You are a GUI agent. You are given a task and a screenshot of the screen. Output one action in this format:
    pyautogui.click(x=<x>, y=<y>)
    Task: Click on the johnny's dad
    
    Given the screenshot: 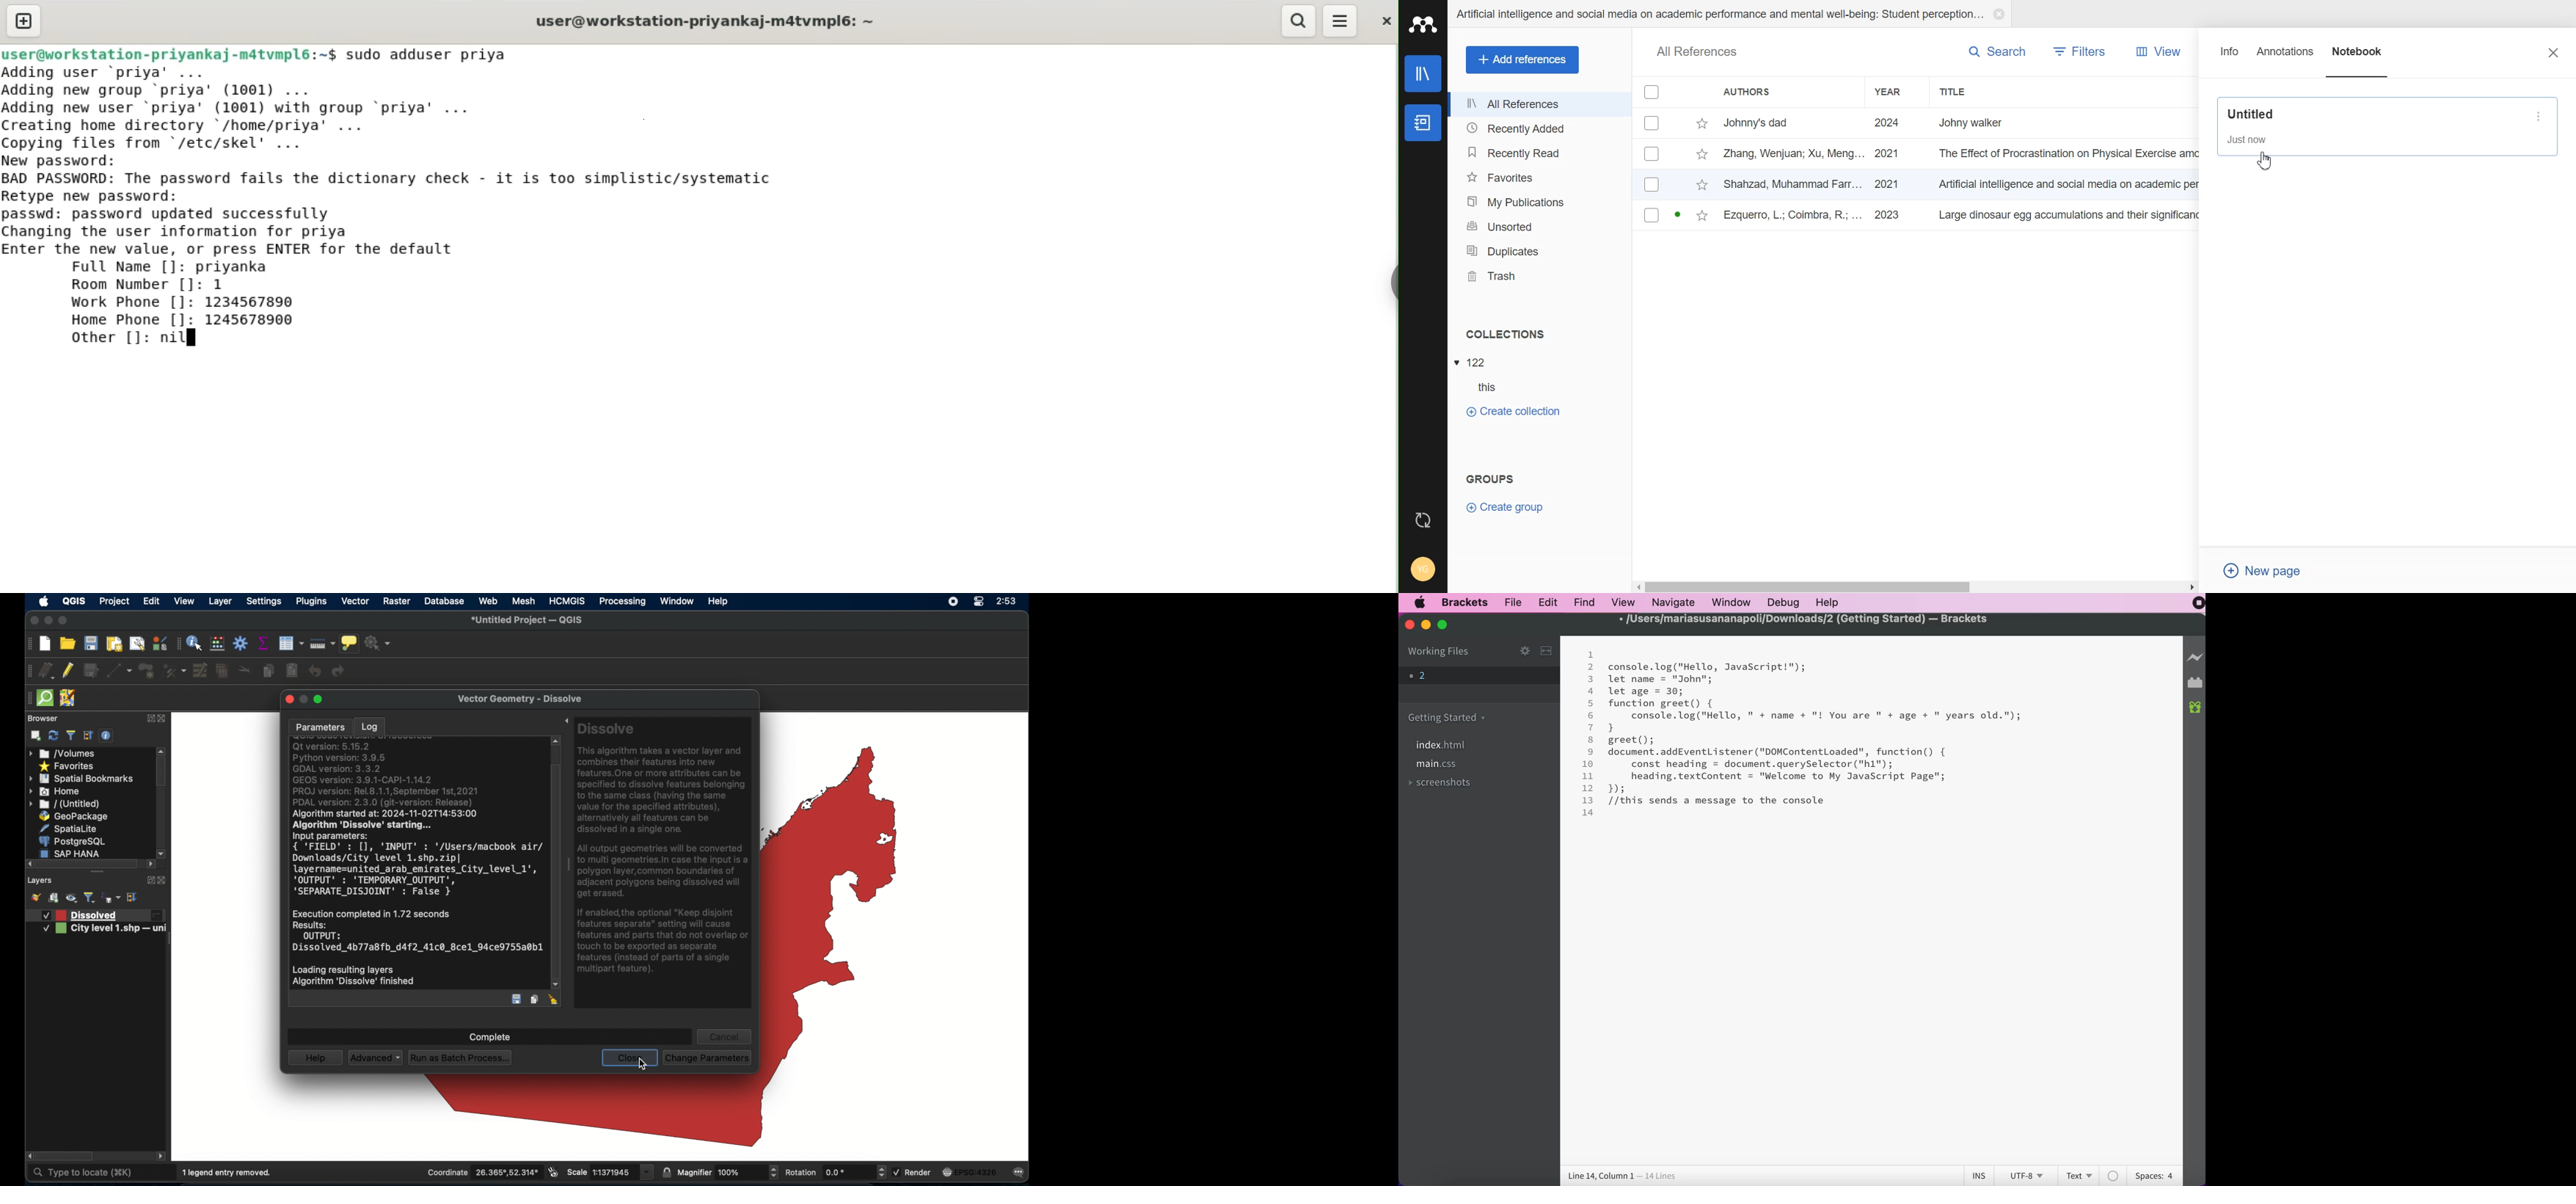 What is the action you would take?
    pyautogui.click(x=1794, y=122)
    